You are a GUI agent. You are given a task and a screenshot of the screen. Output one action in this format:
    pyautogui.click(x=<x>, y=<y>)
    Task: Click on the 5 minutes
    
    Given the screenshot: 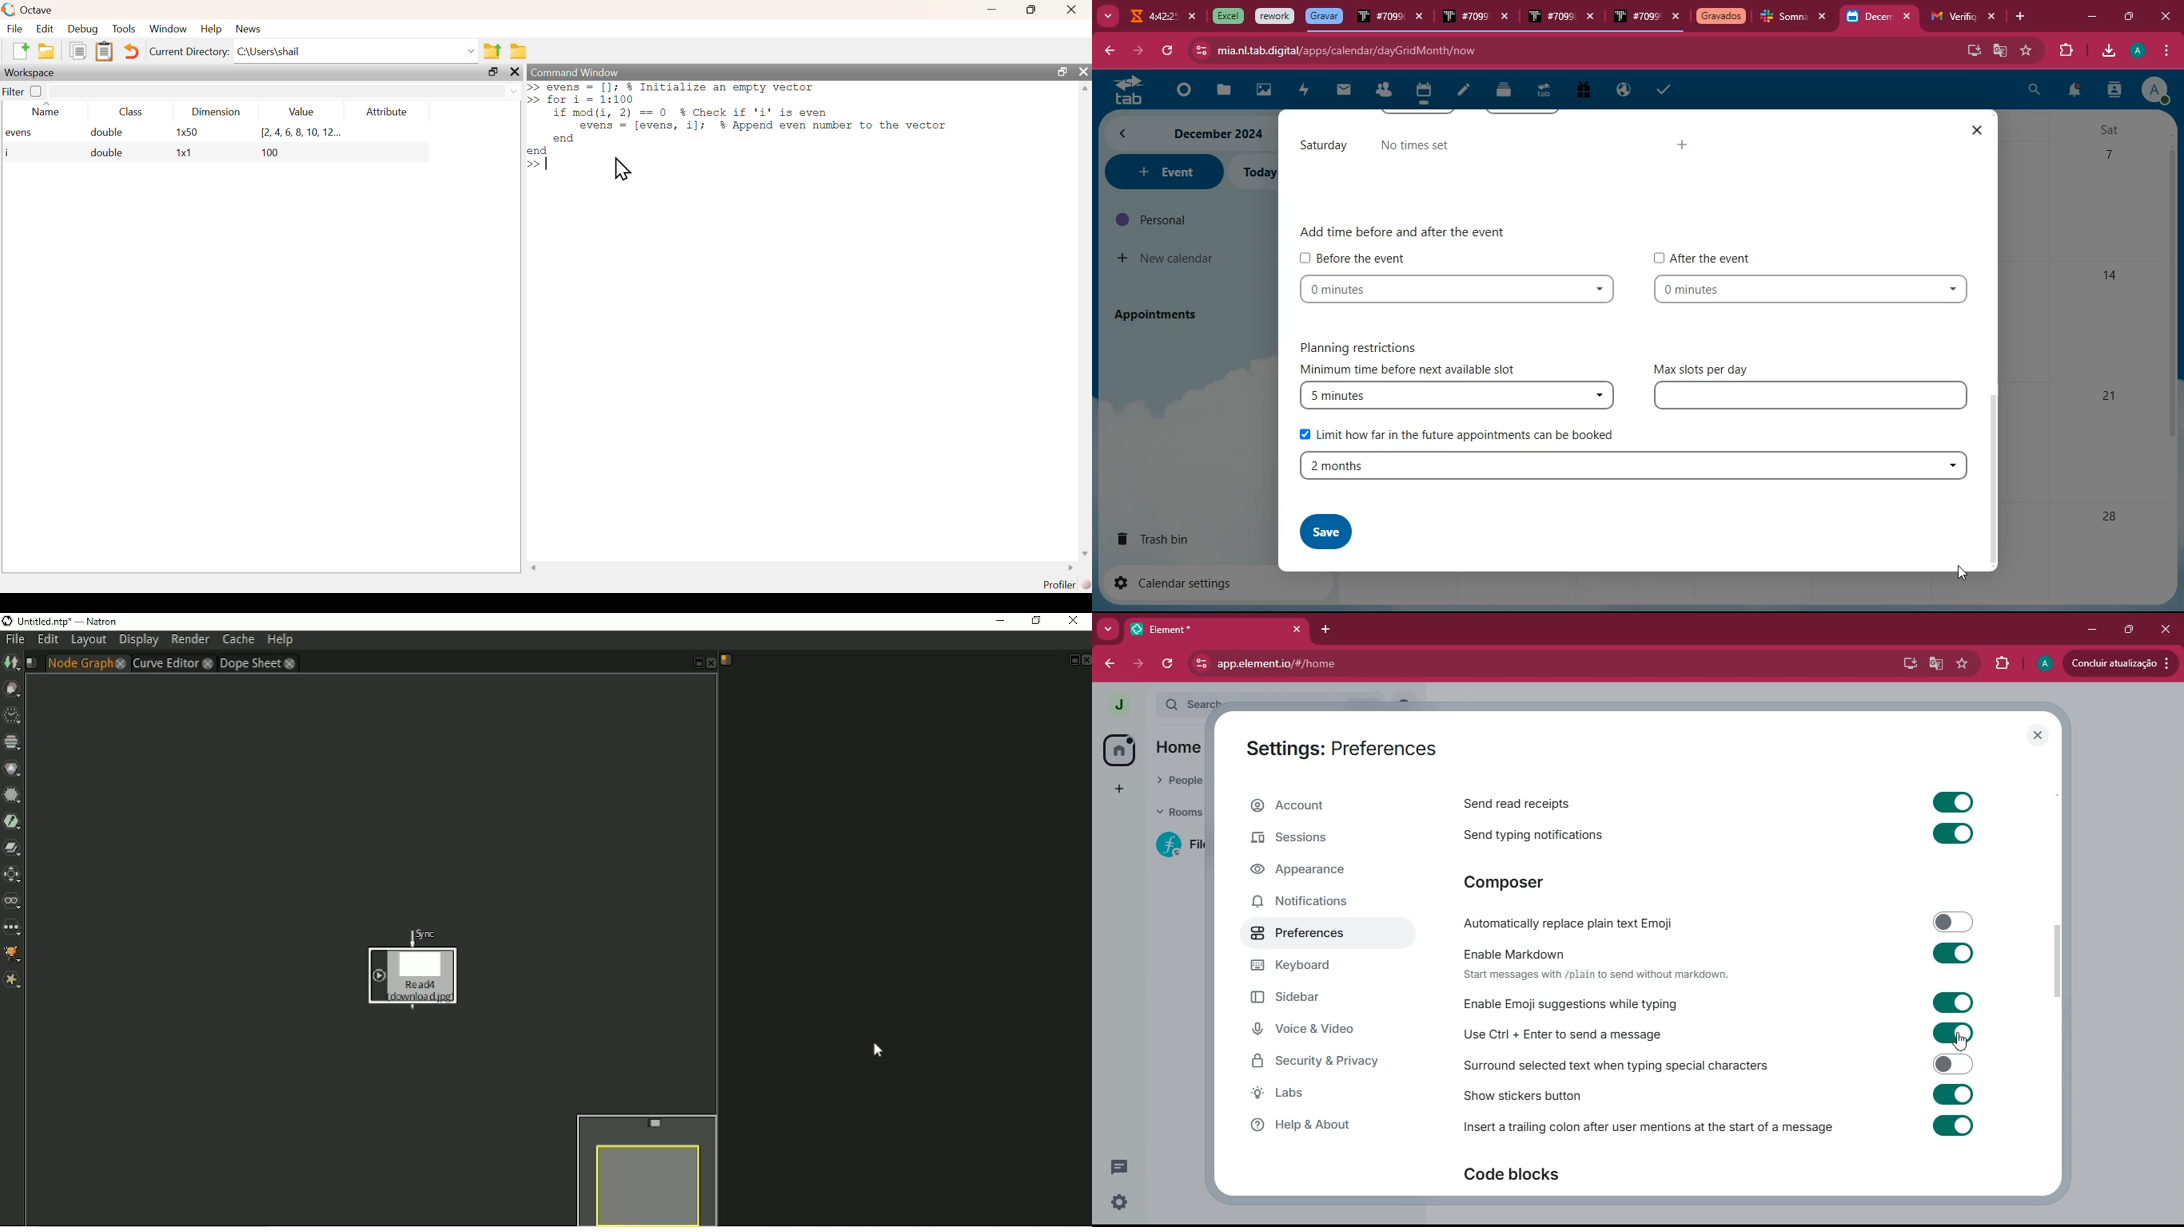 What is the action you would take?
    pyautogui.click(x=1453, y=397)
    